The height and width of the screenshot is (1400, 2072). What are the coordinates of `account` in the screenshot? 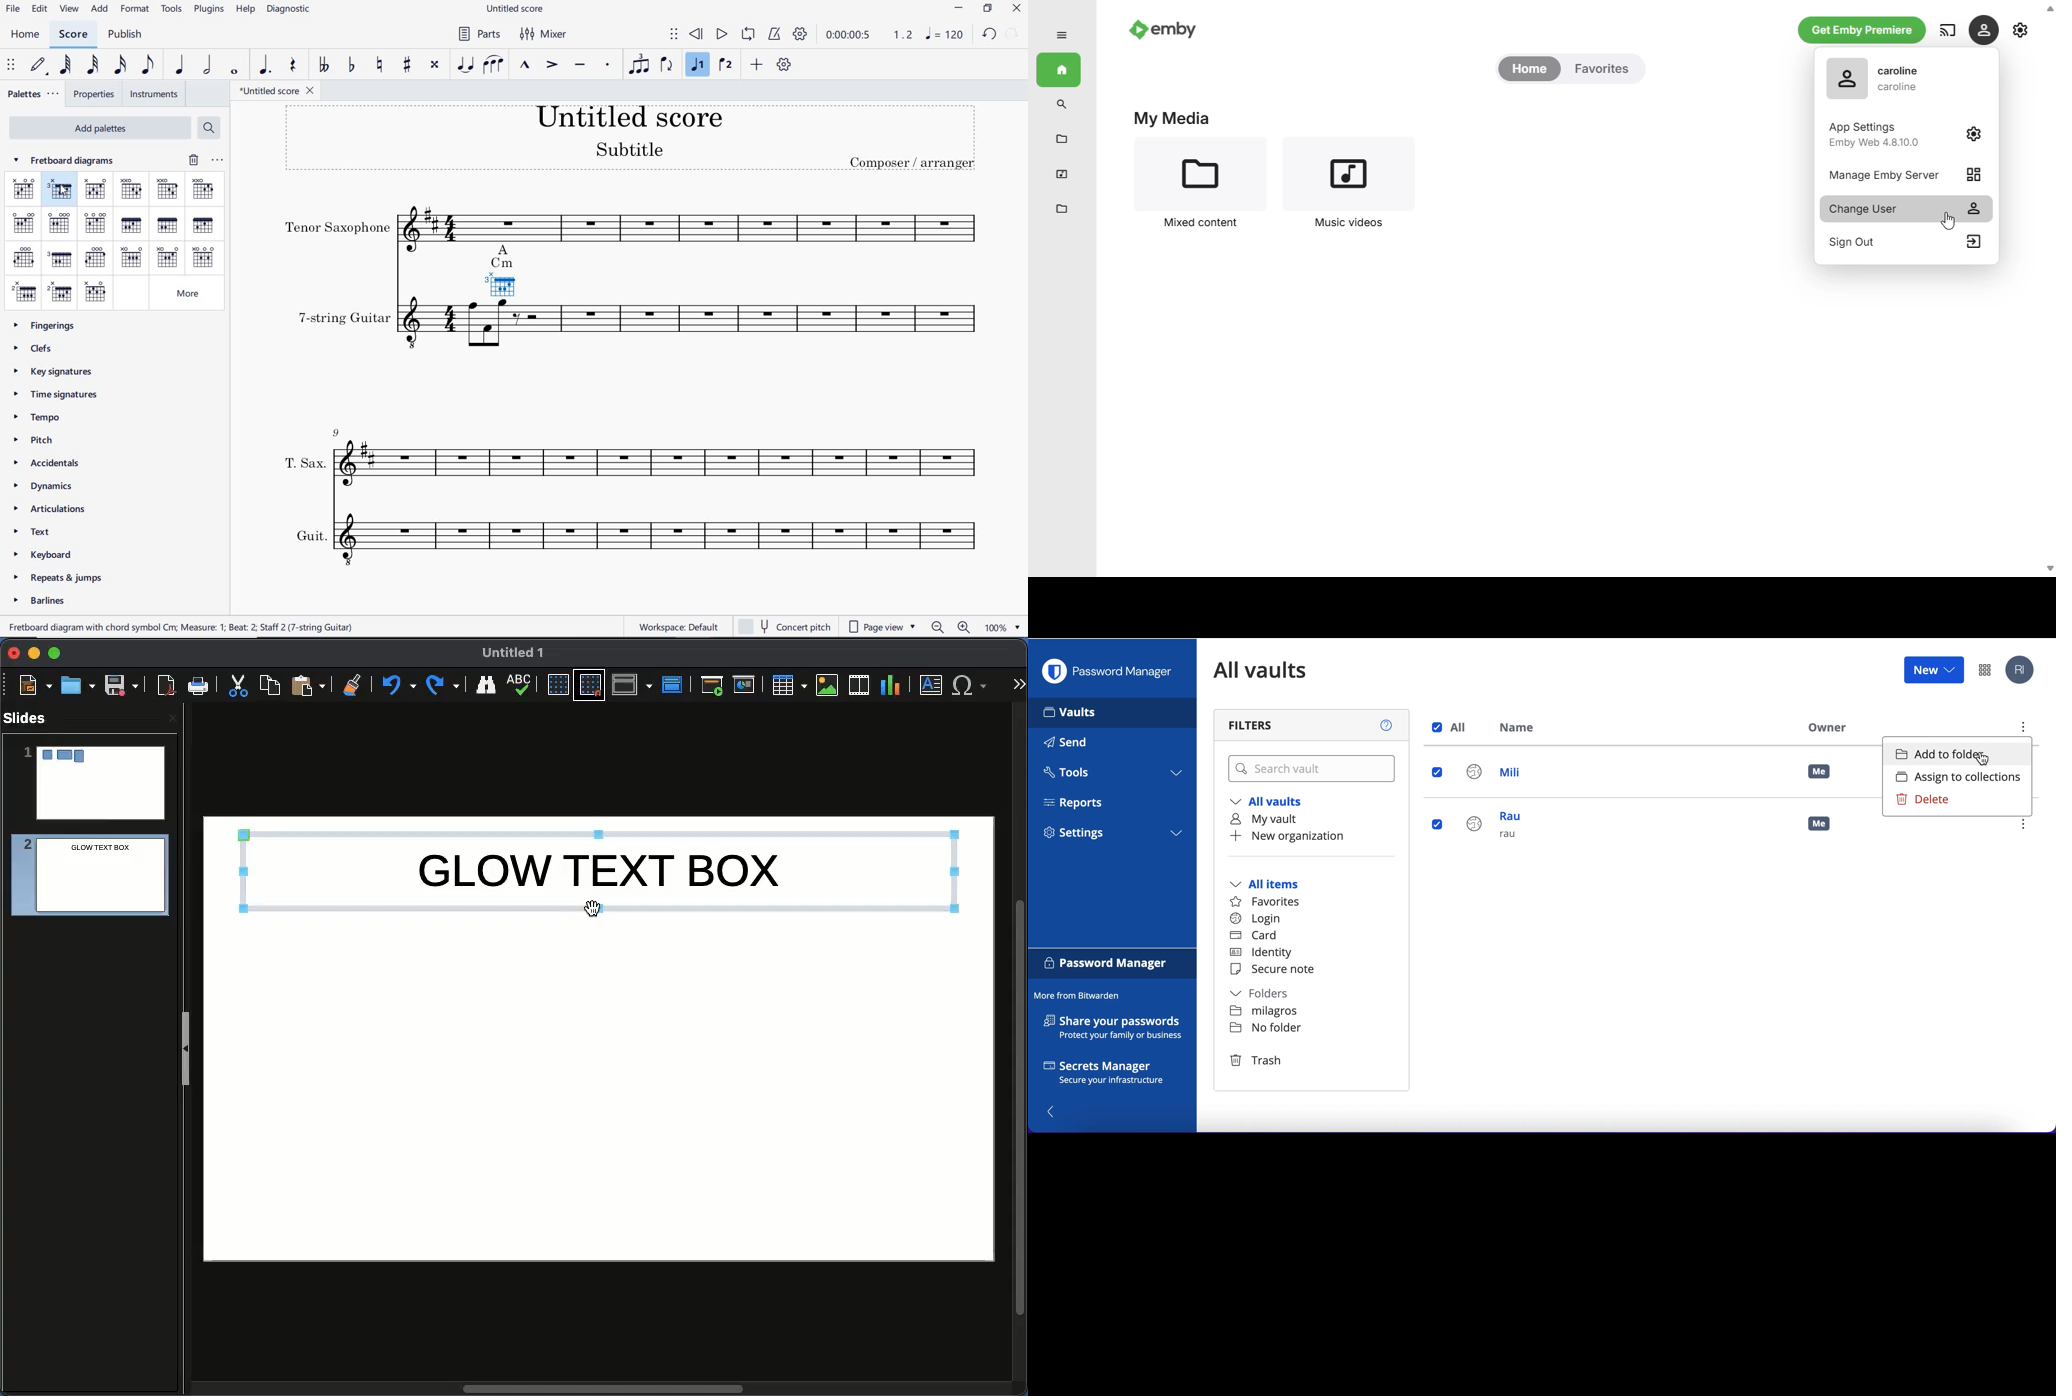 It's located at (2021, 671).